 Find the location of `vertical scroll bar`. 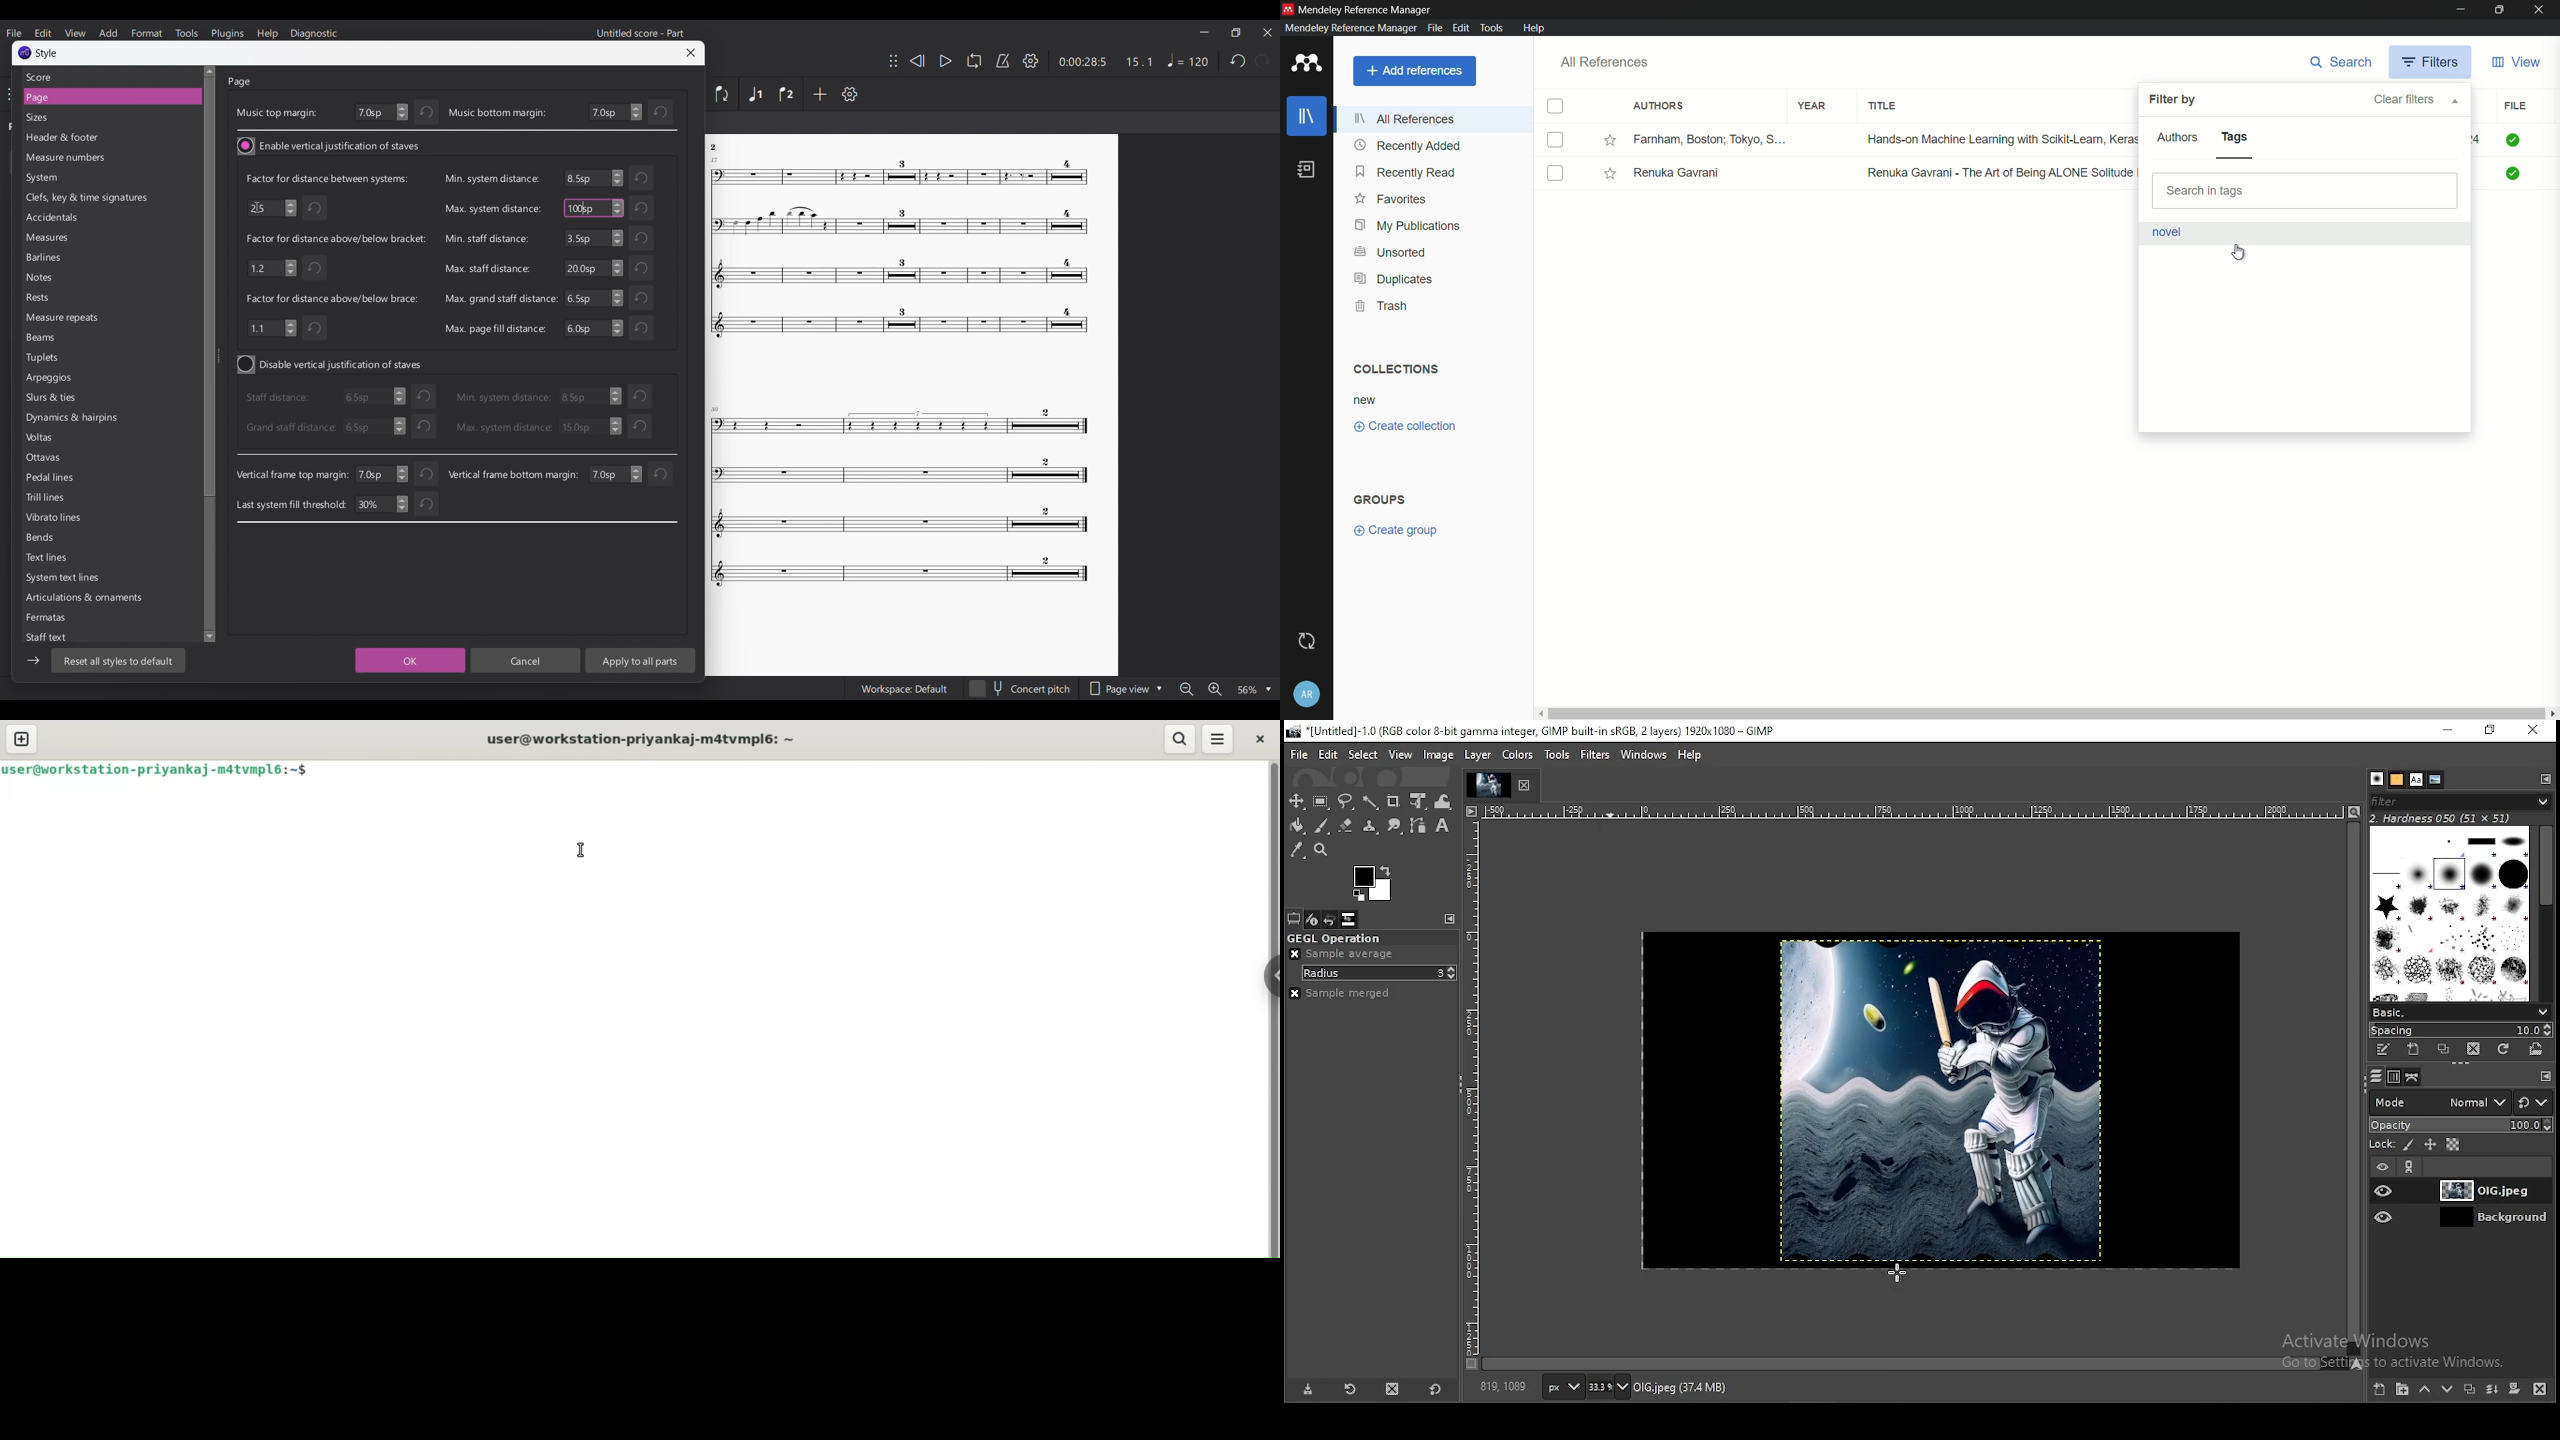

vertical scroll bar is located at coordinates (1272, 1007).